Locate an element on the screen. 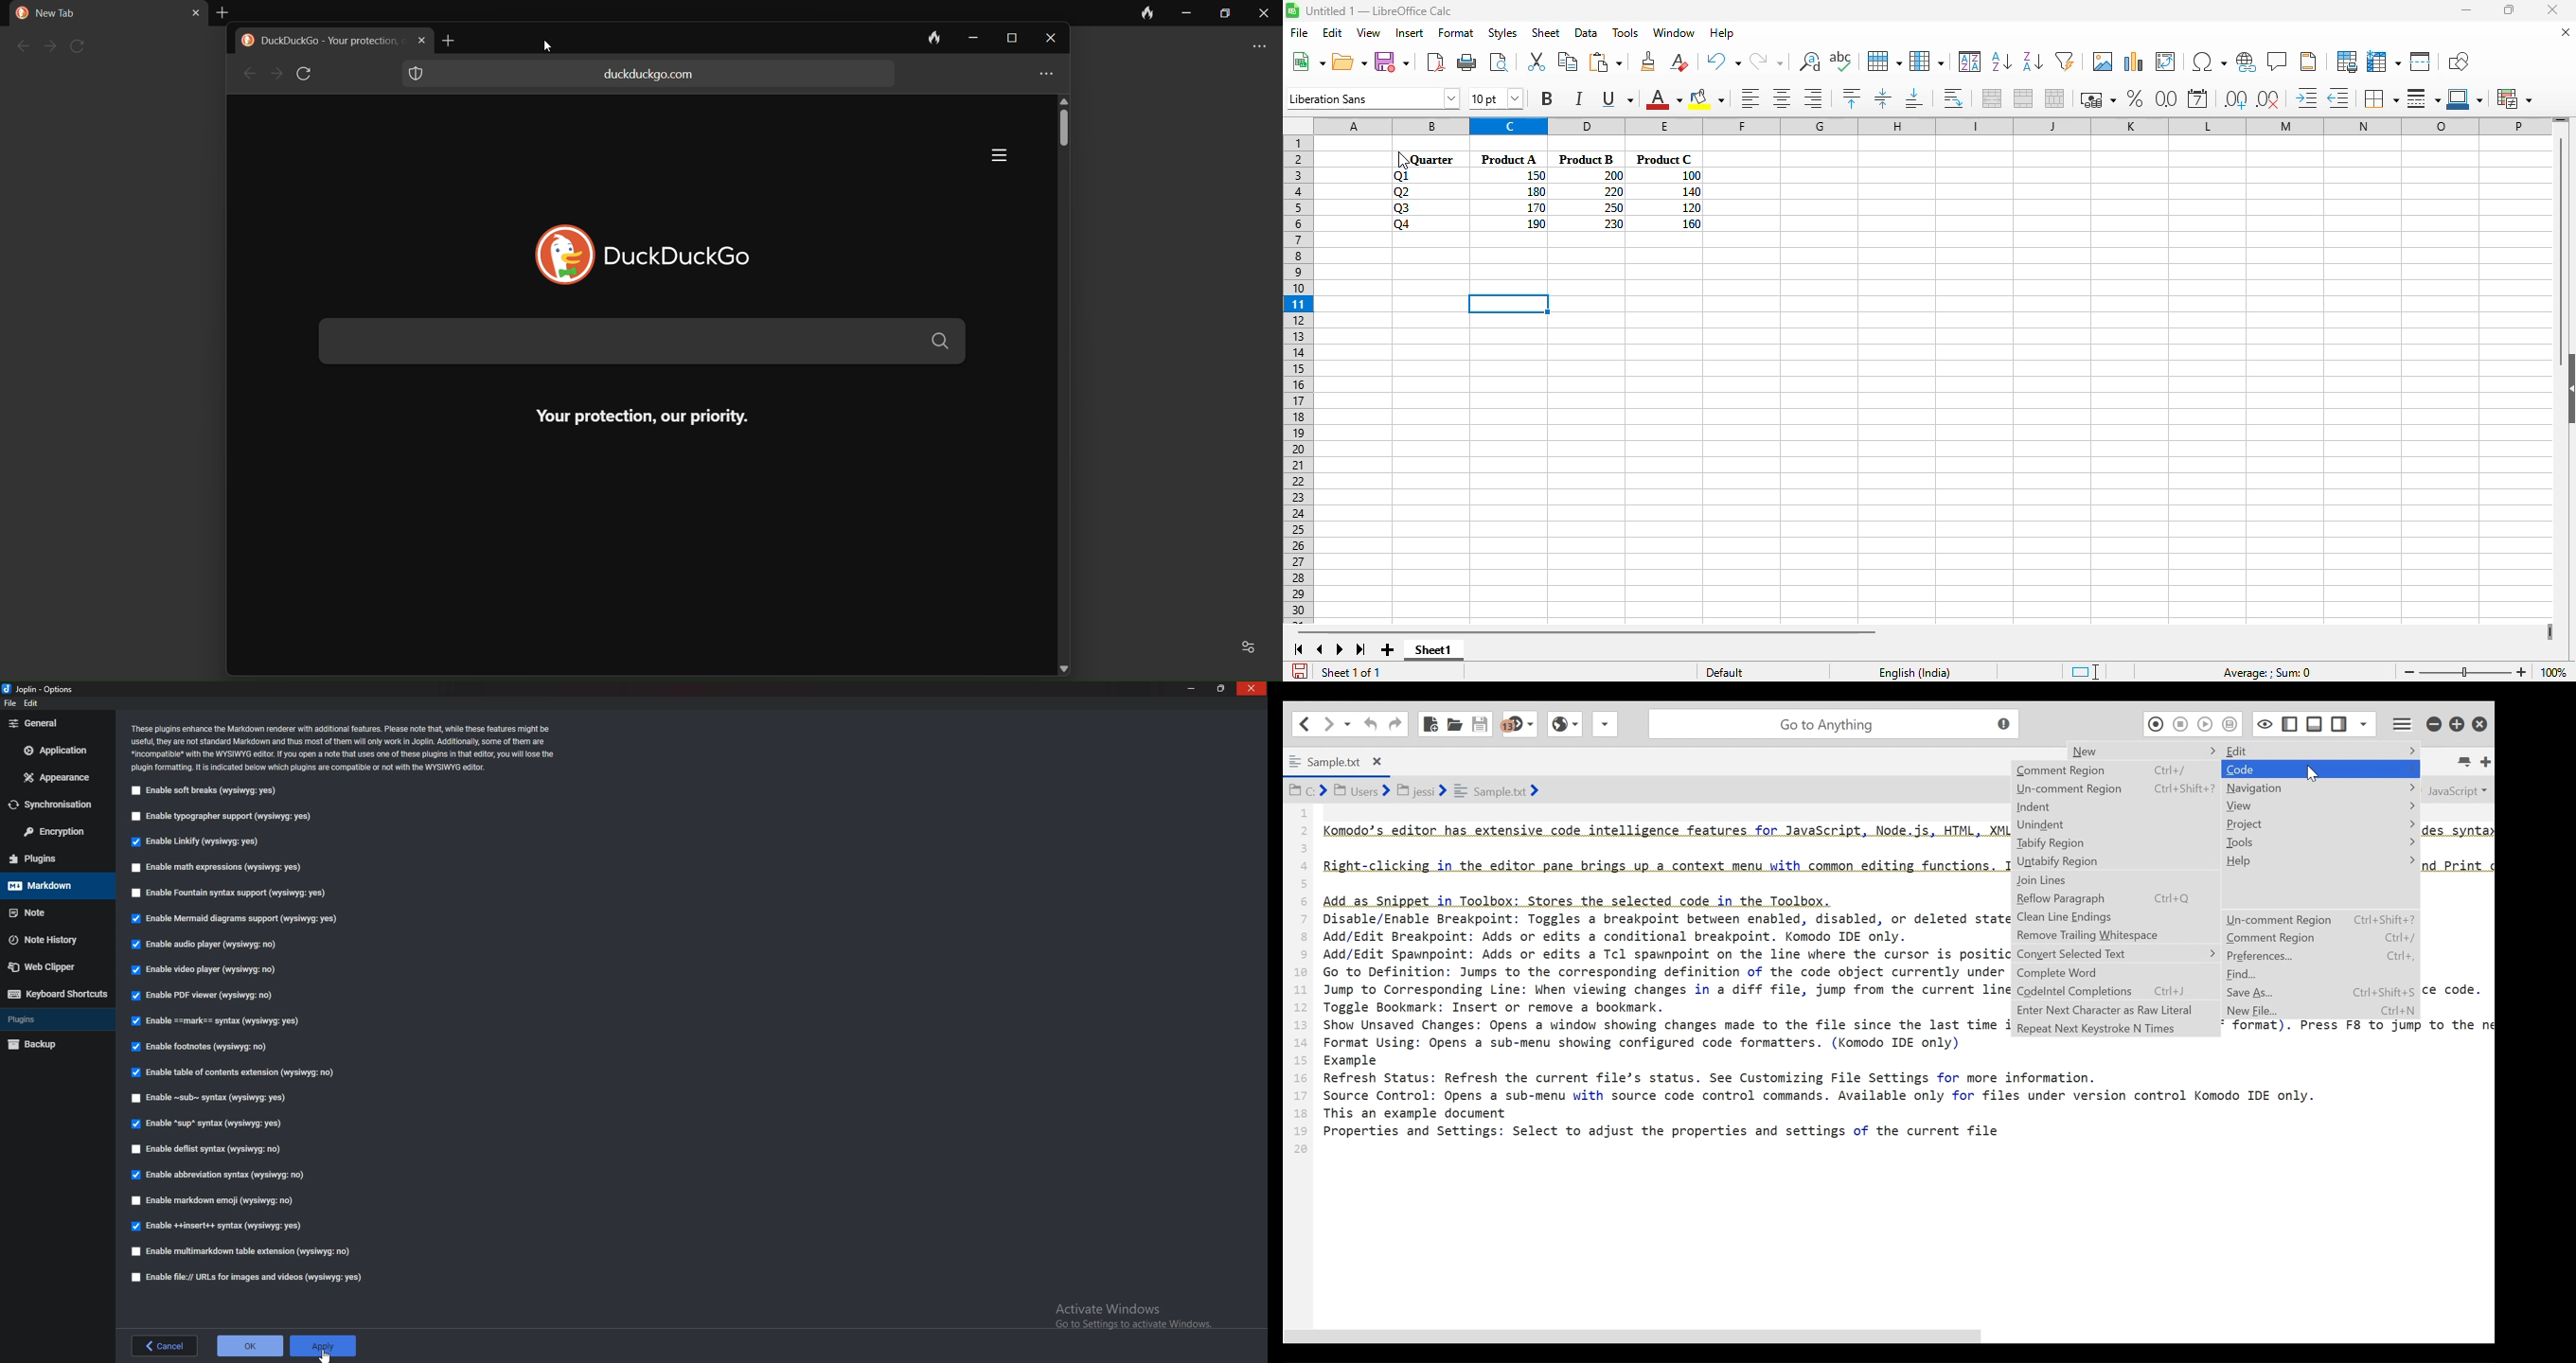  format as date is located at coordinates (2197, 98).